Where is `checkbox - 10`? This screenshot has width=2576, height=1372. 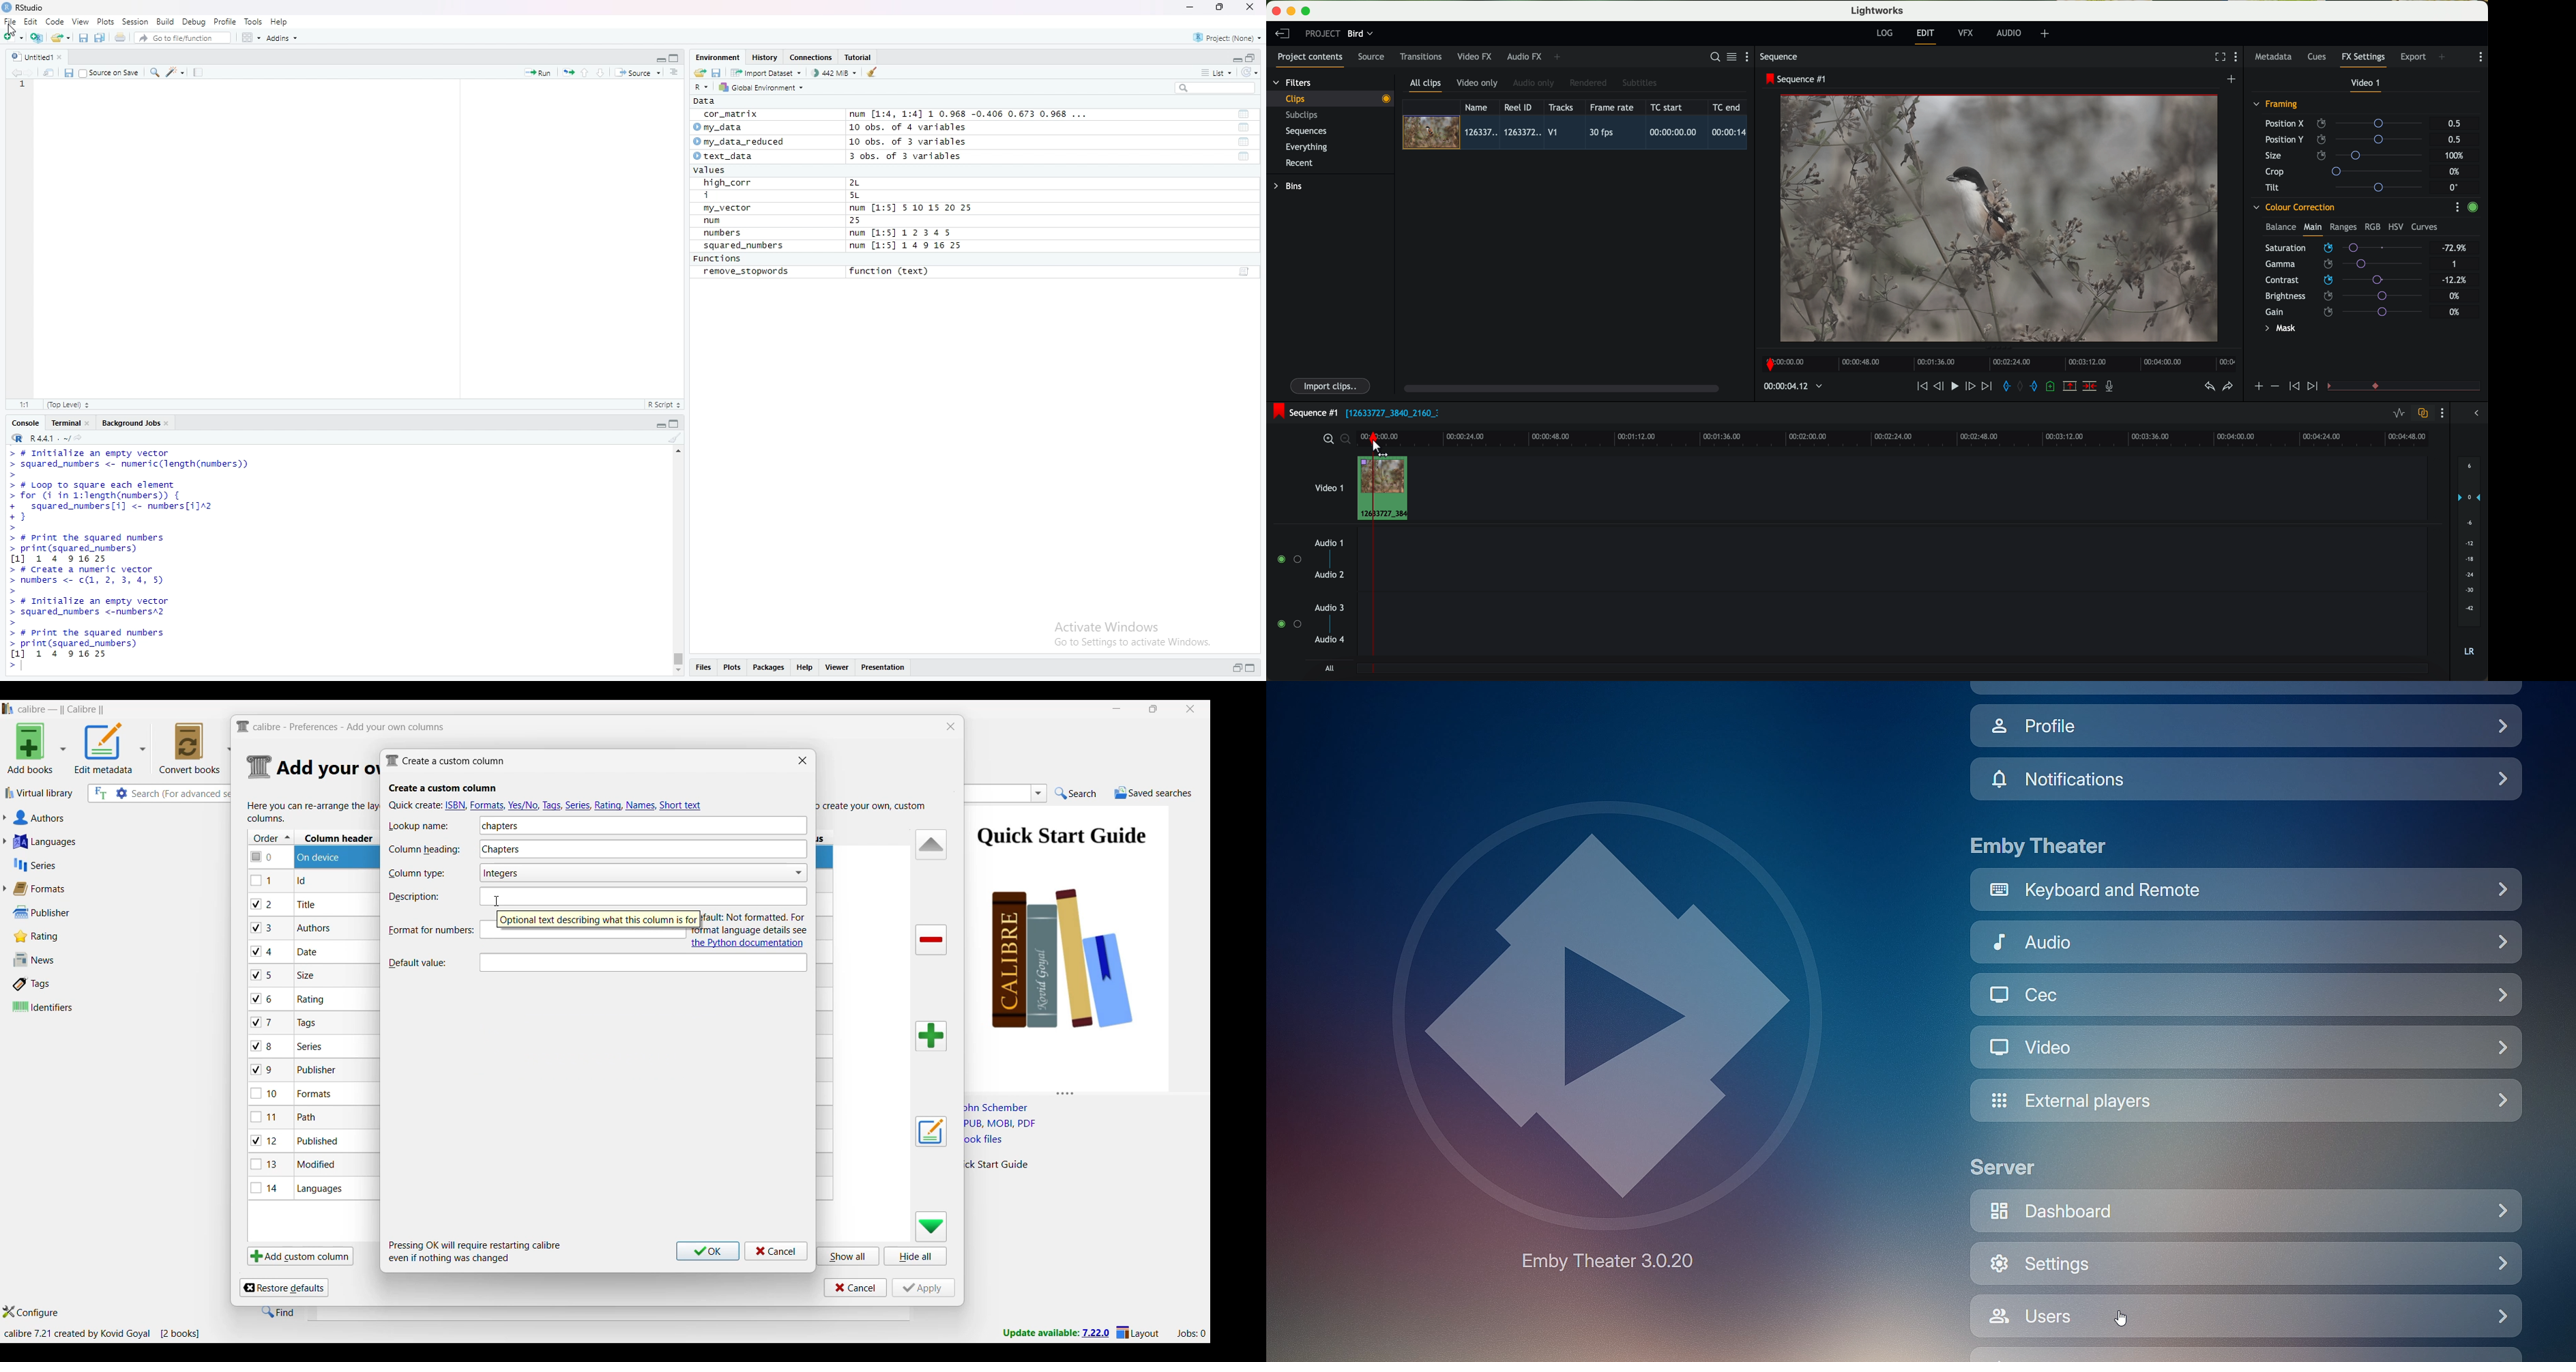 checkbox - 10 is located at coordinates (267, 1095).